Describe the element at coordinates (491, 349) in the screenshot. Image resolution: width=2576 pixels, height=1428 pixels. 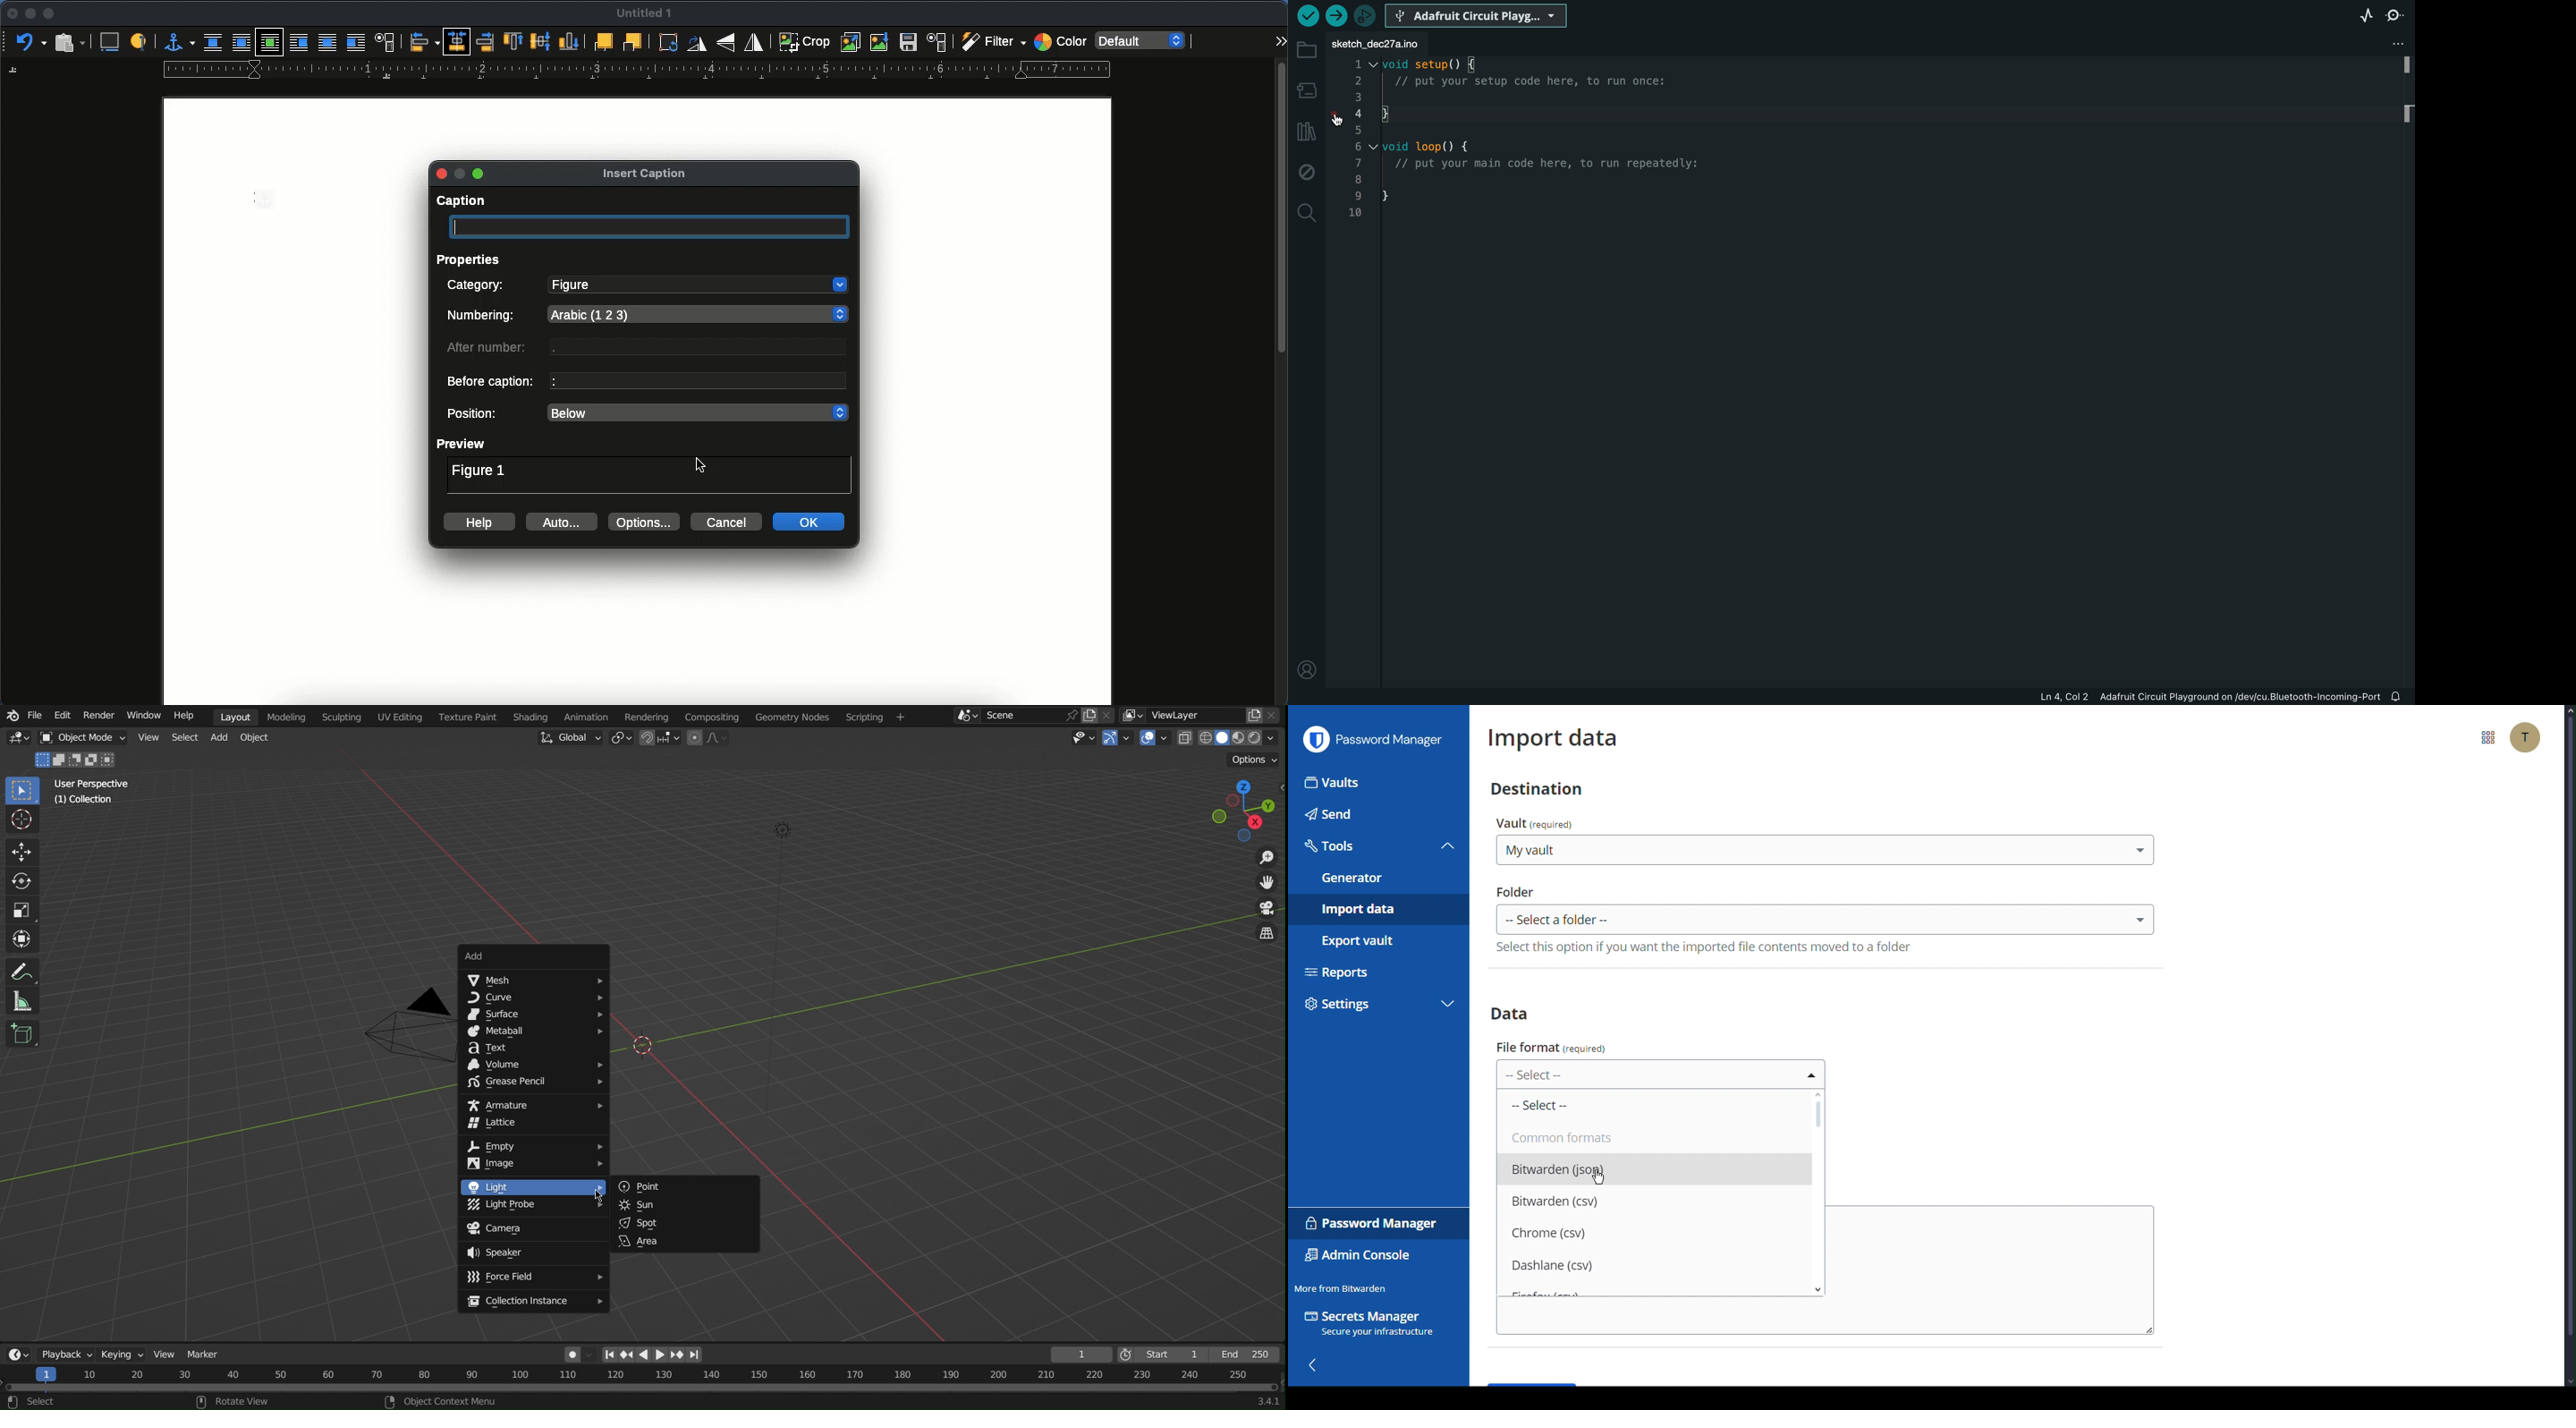
I see `after number` at that location.